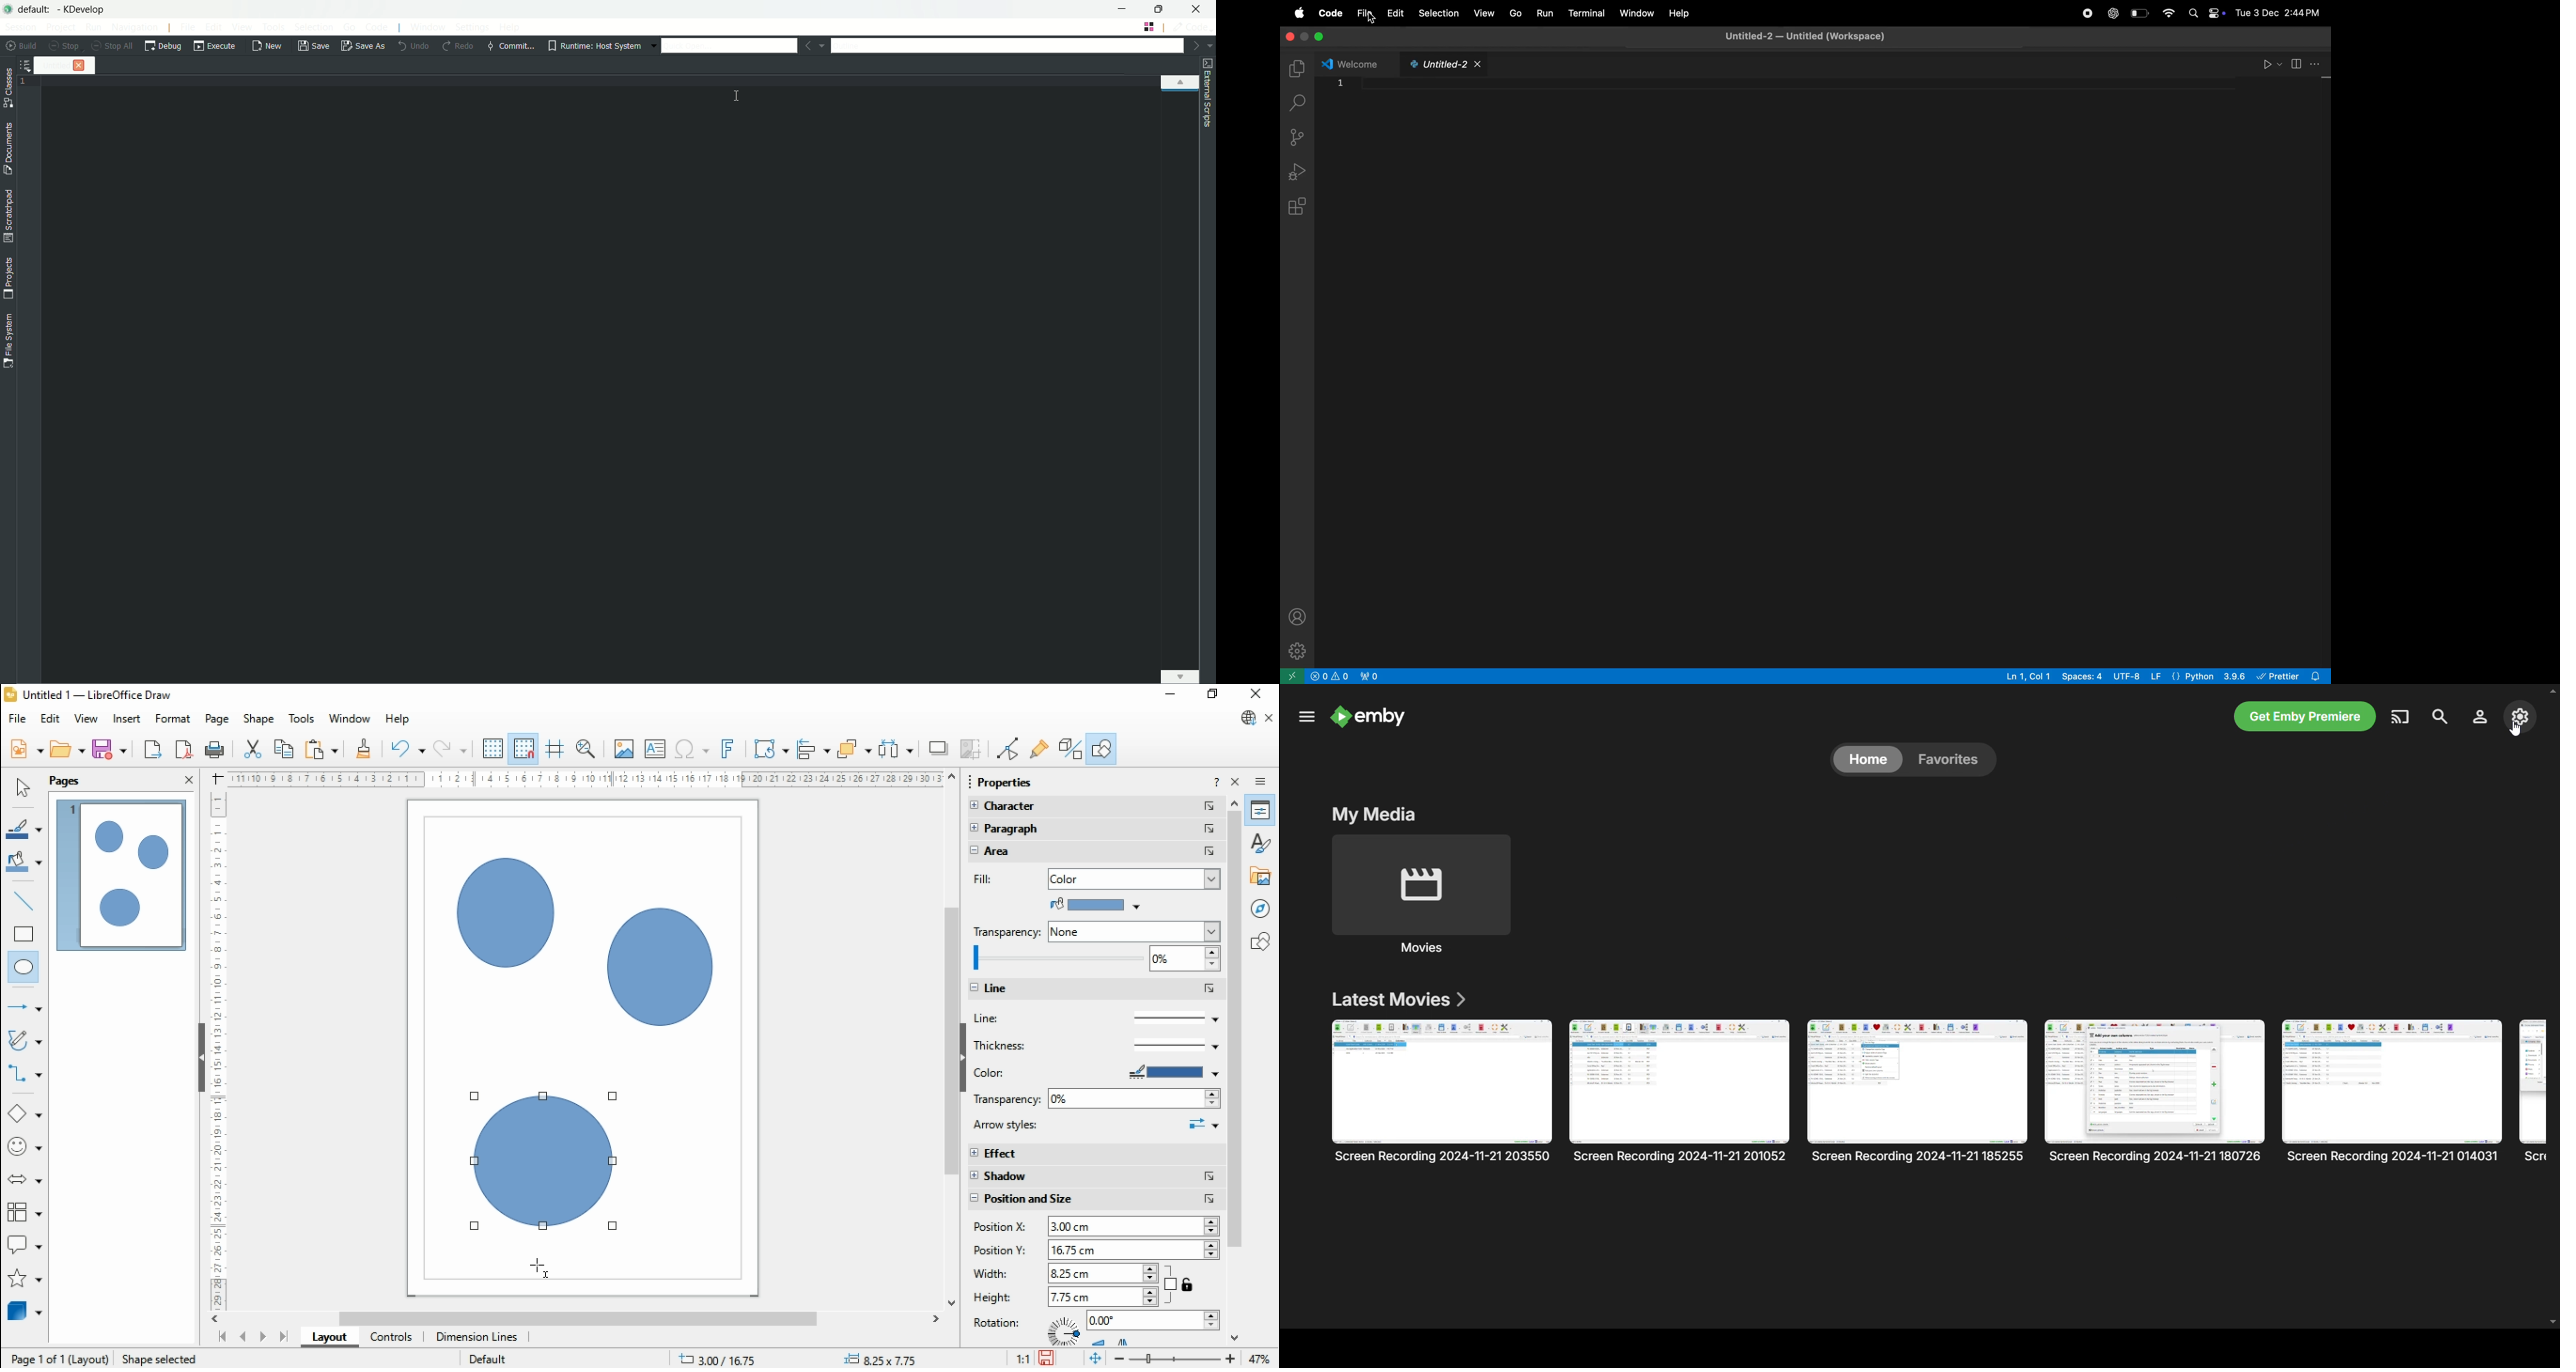 The height and width of the screenshot is (1372, 2576). What do you see at coordinates (364, 748) in the screenshot?
I see `clone formatting` at bounding box center [364, 748].